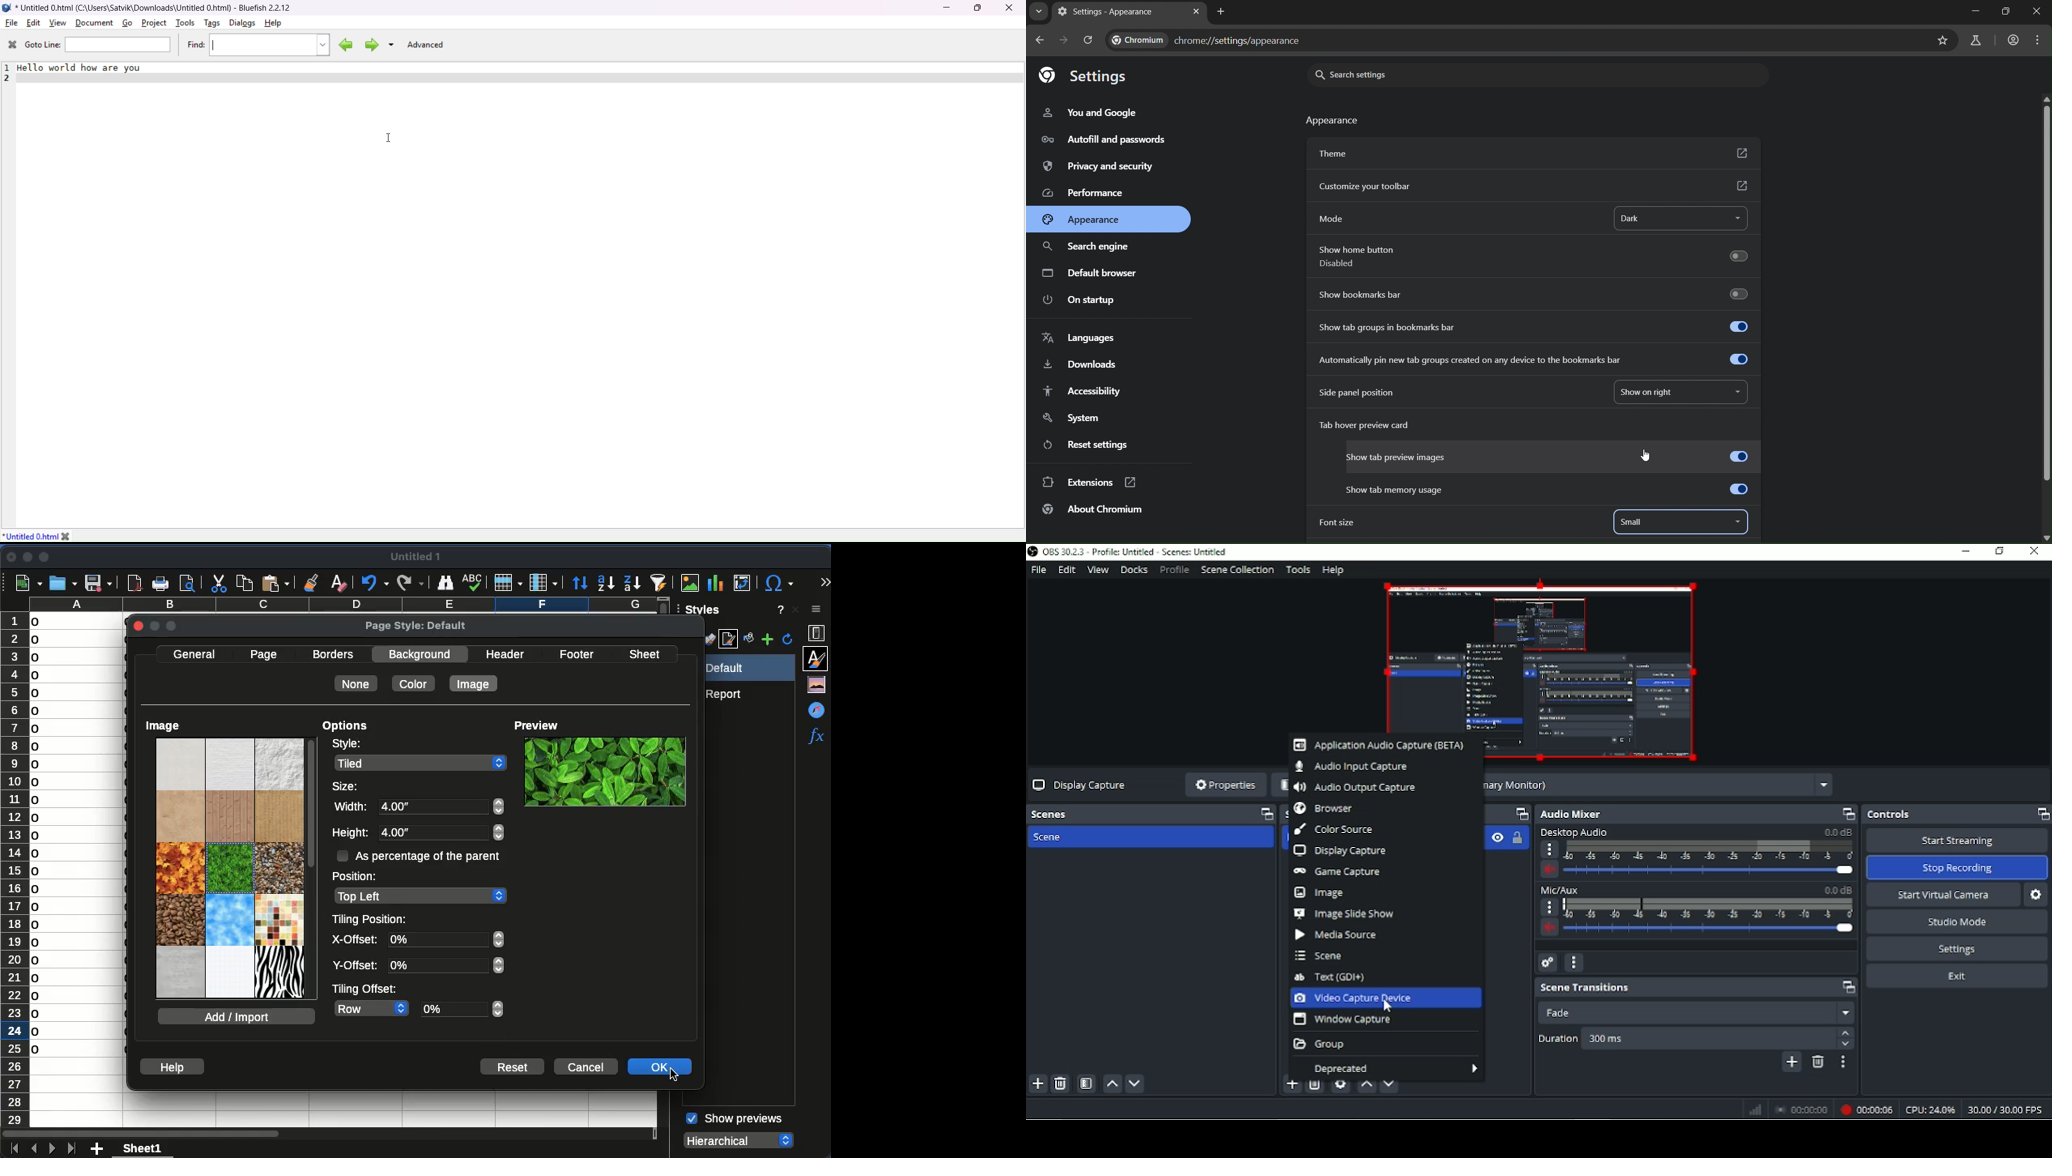 The height and width of the screenshot is (1176, 2072). Describe the element at coordinates (1060, 1084) in the screenshot. I see `Remove selected scene` at that location.